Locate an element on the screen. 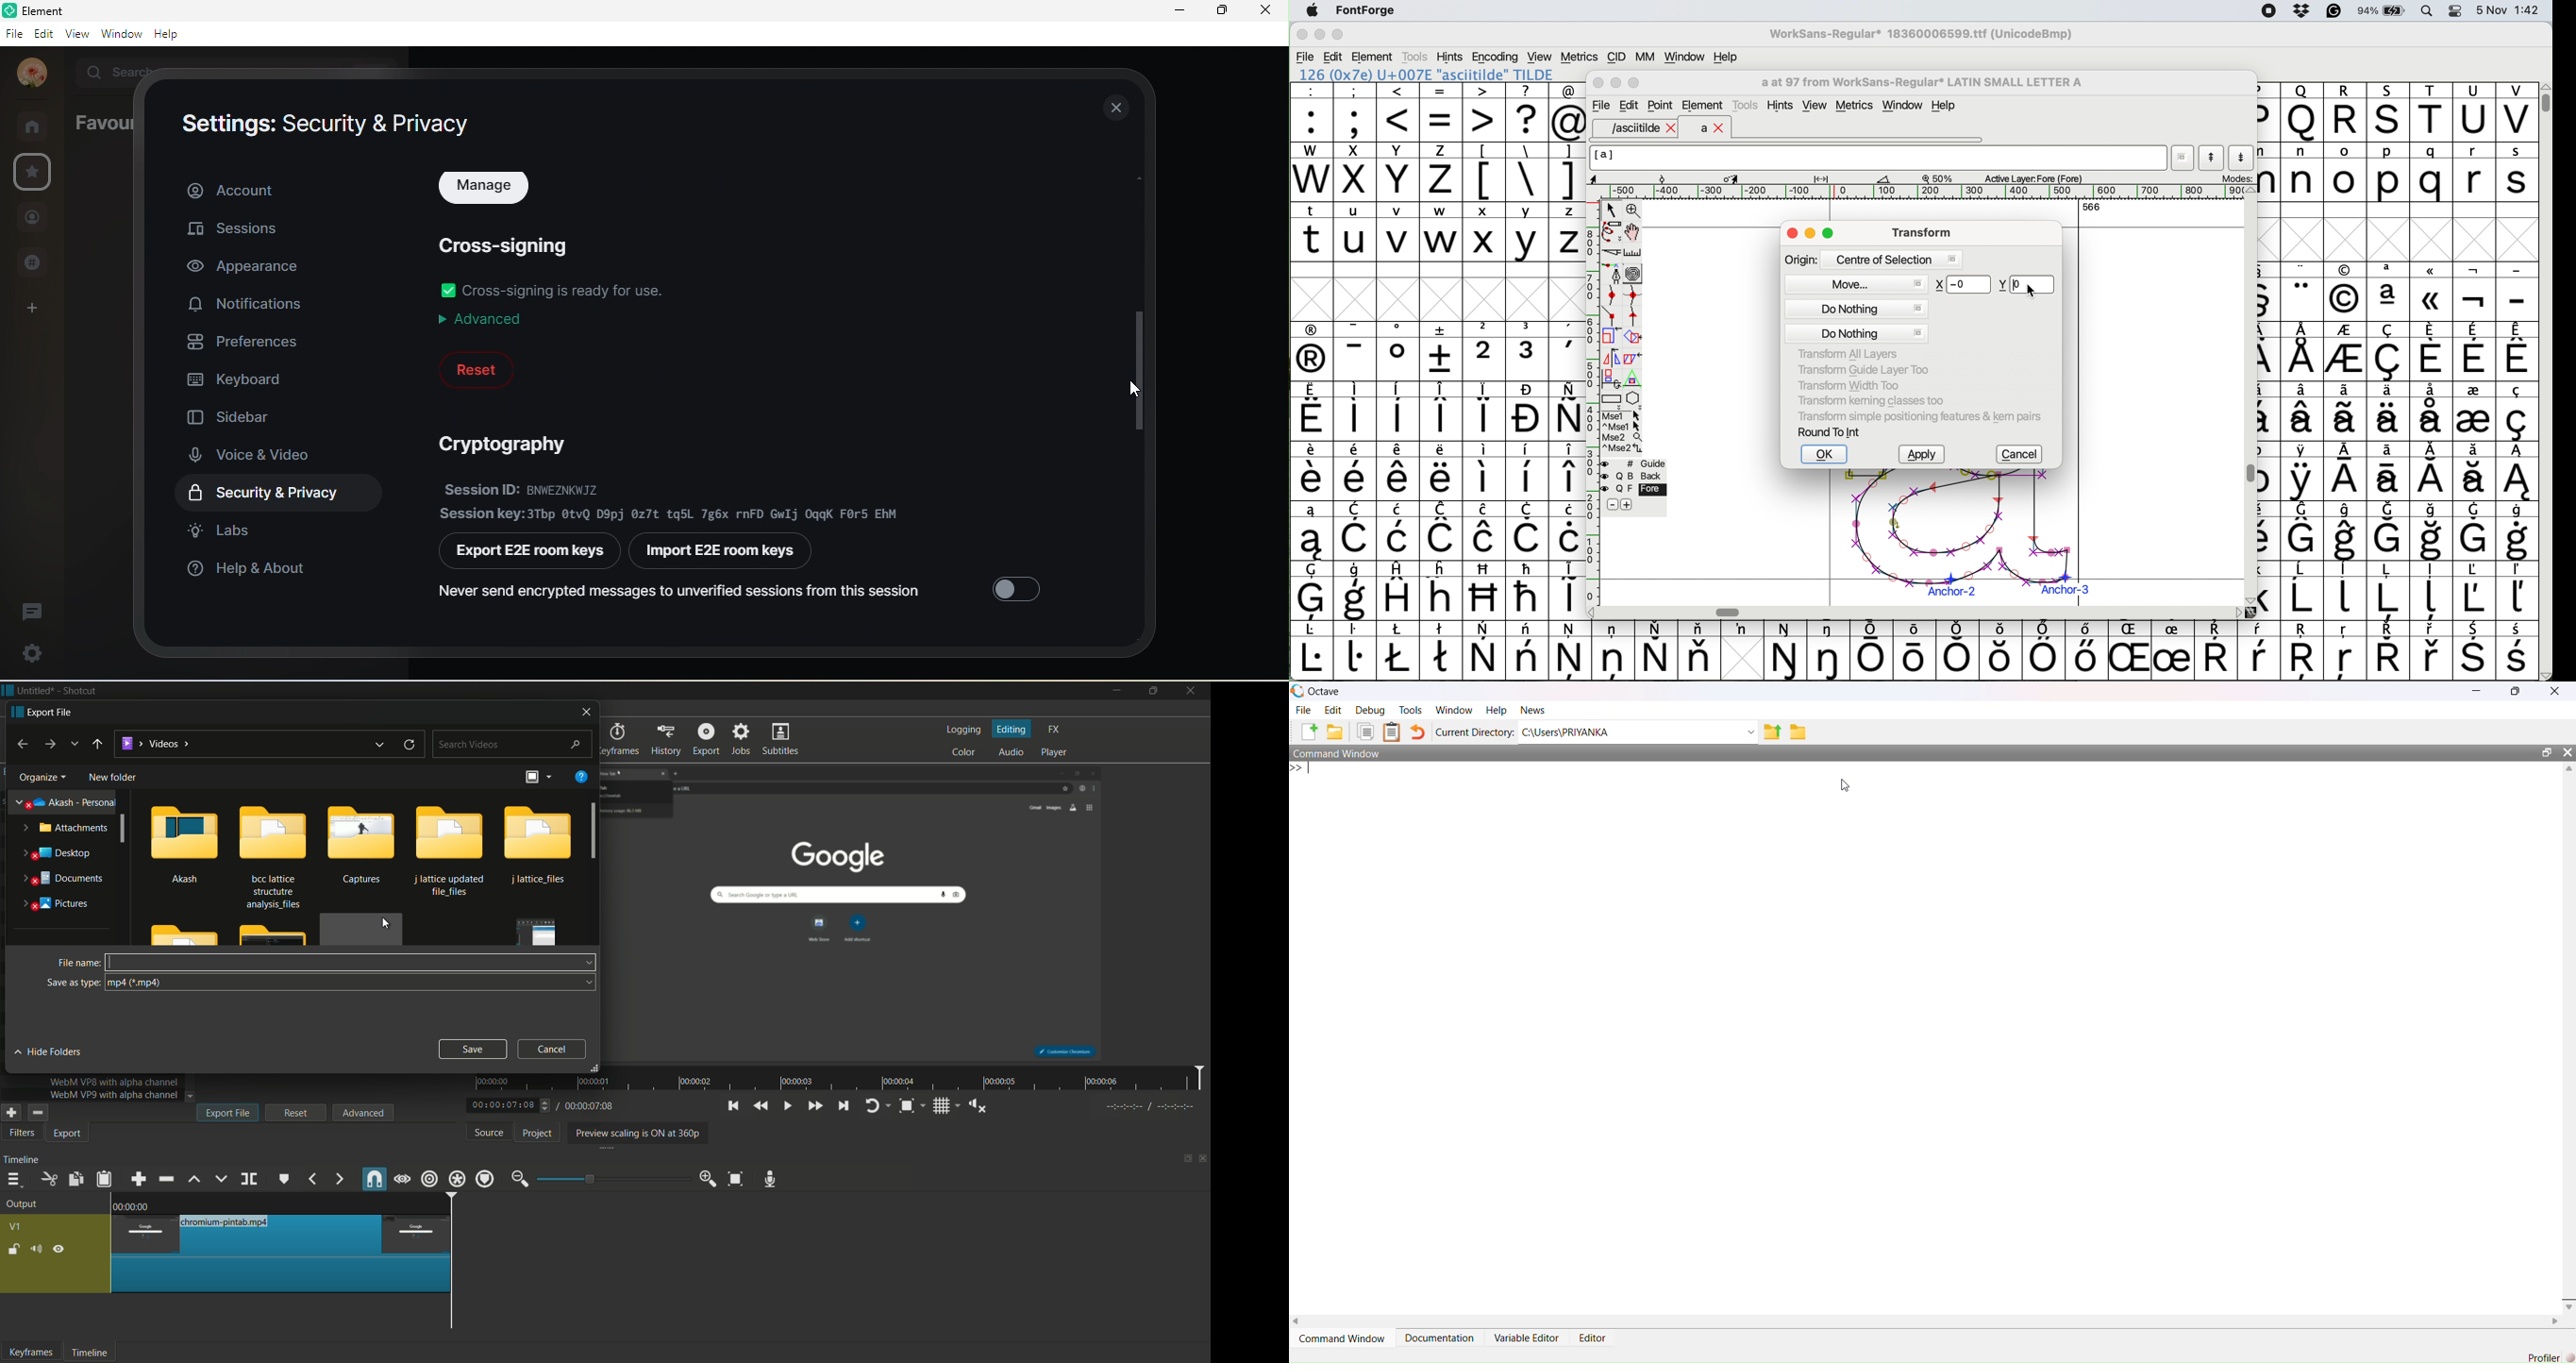 The height and width of the screenshot is (1372, 2576). minimize is located at coordinates (1117, 691).